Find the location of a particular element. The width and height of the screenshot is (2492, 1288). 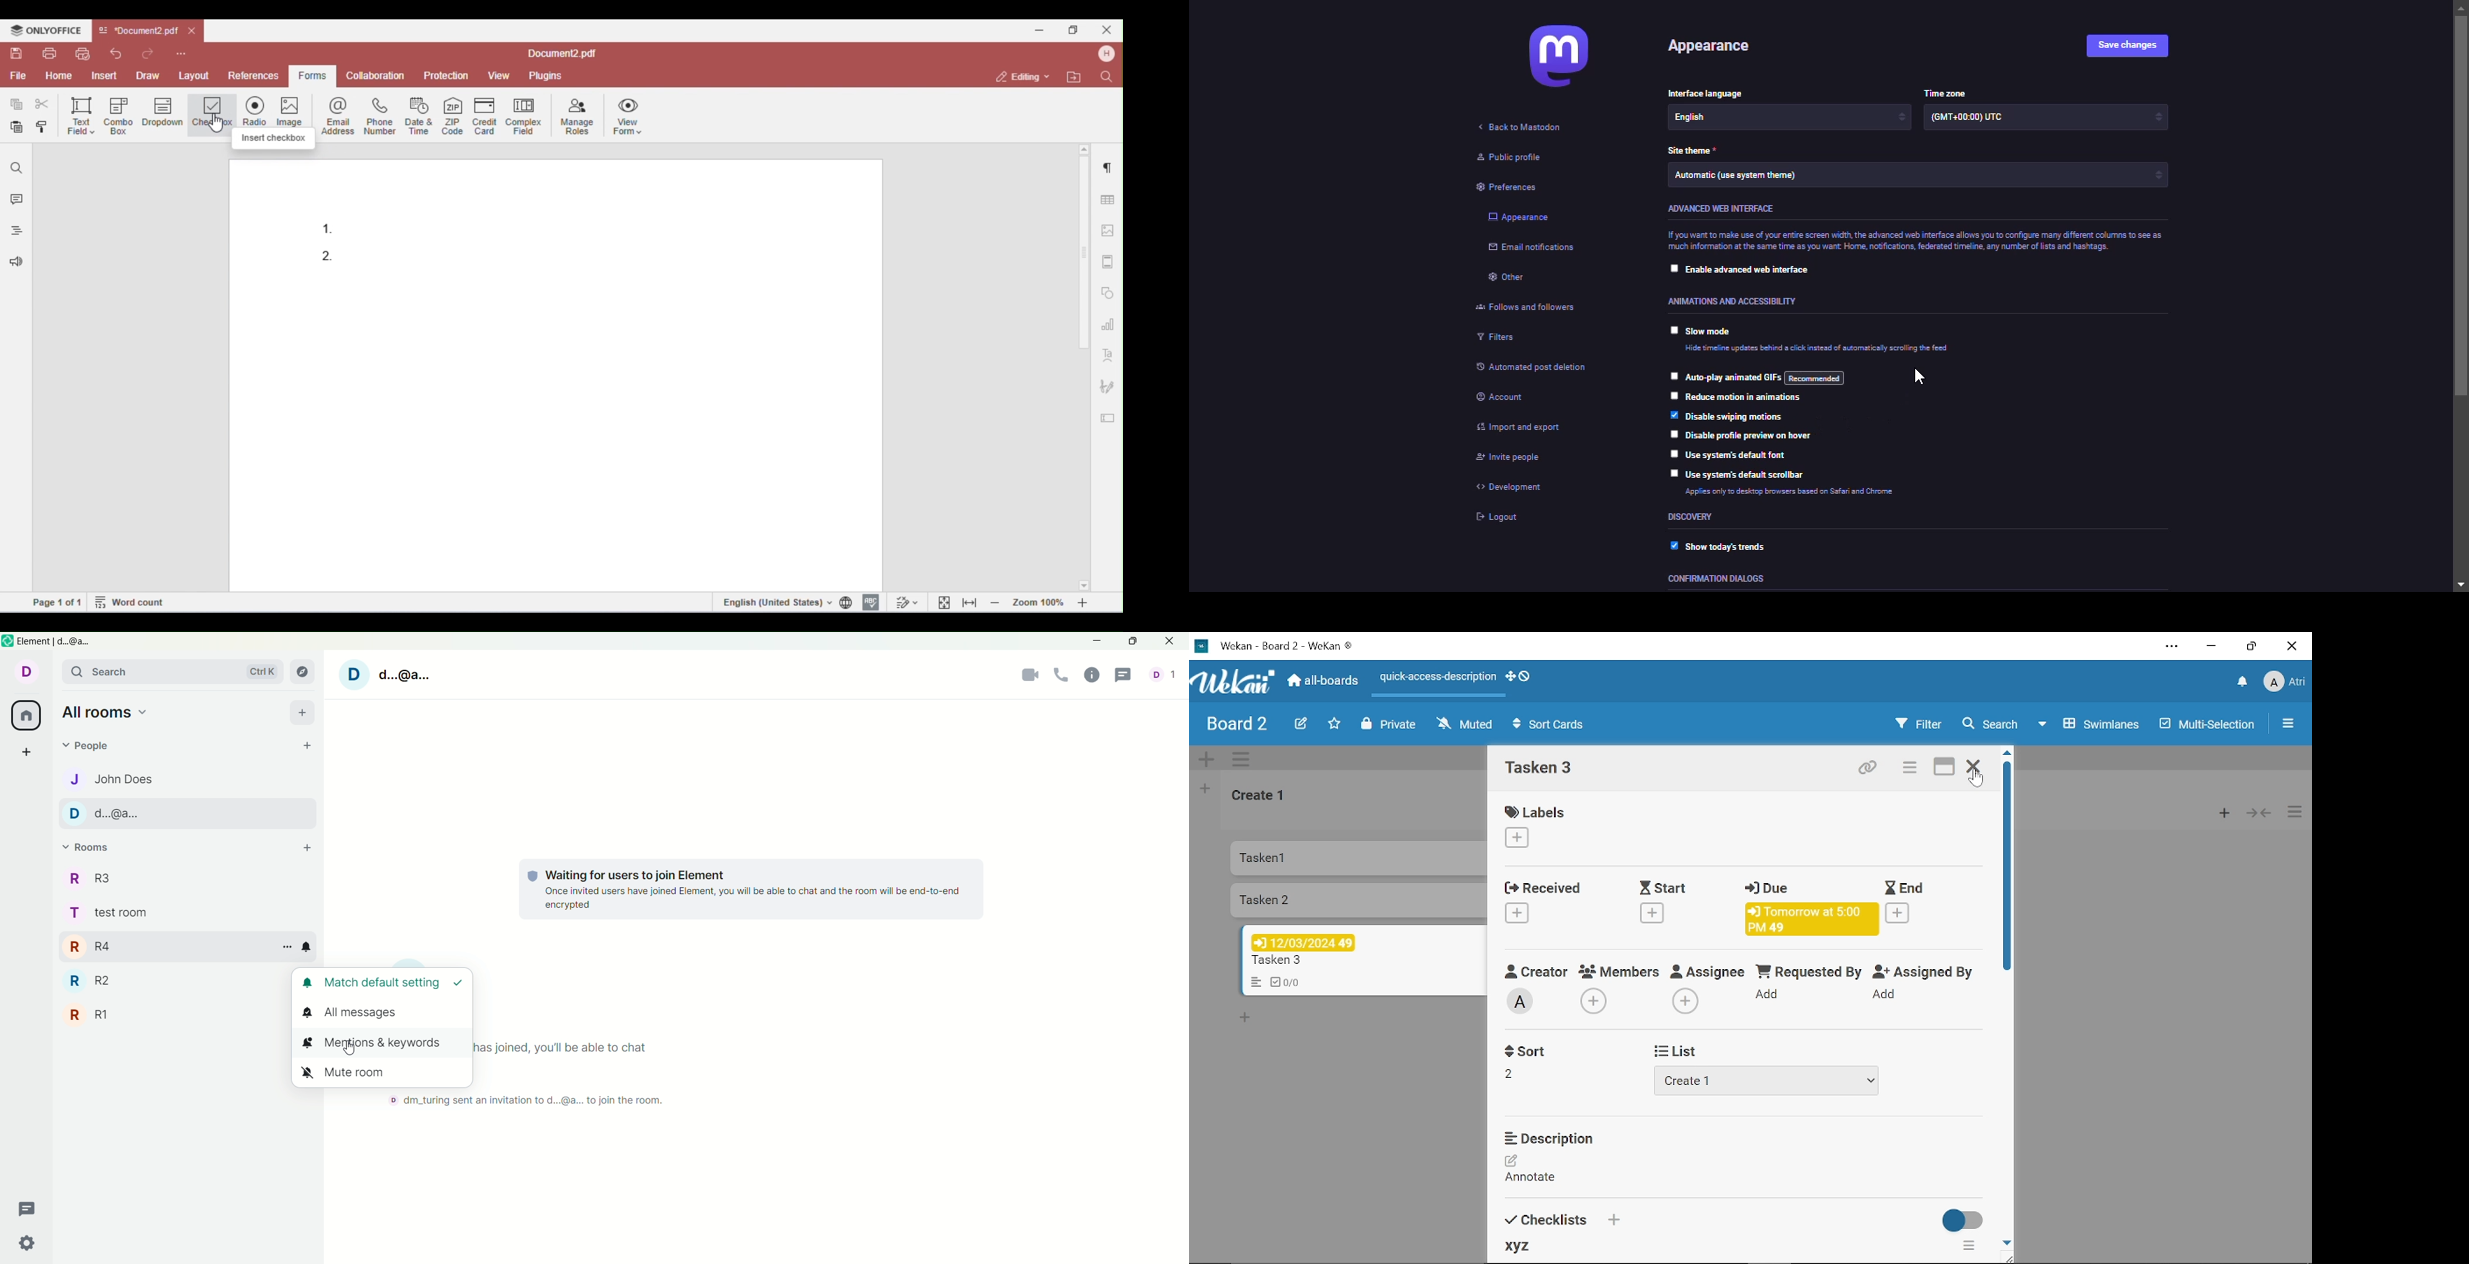

dialoges is located at coordinates (1718, 581).